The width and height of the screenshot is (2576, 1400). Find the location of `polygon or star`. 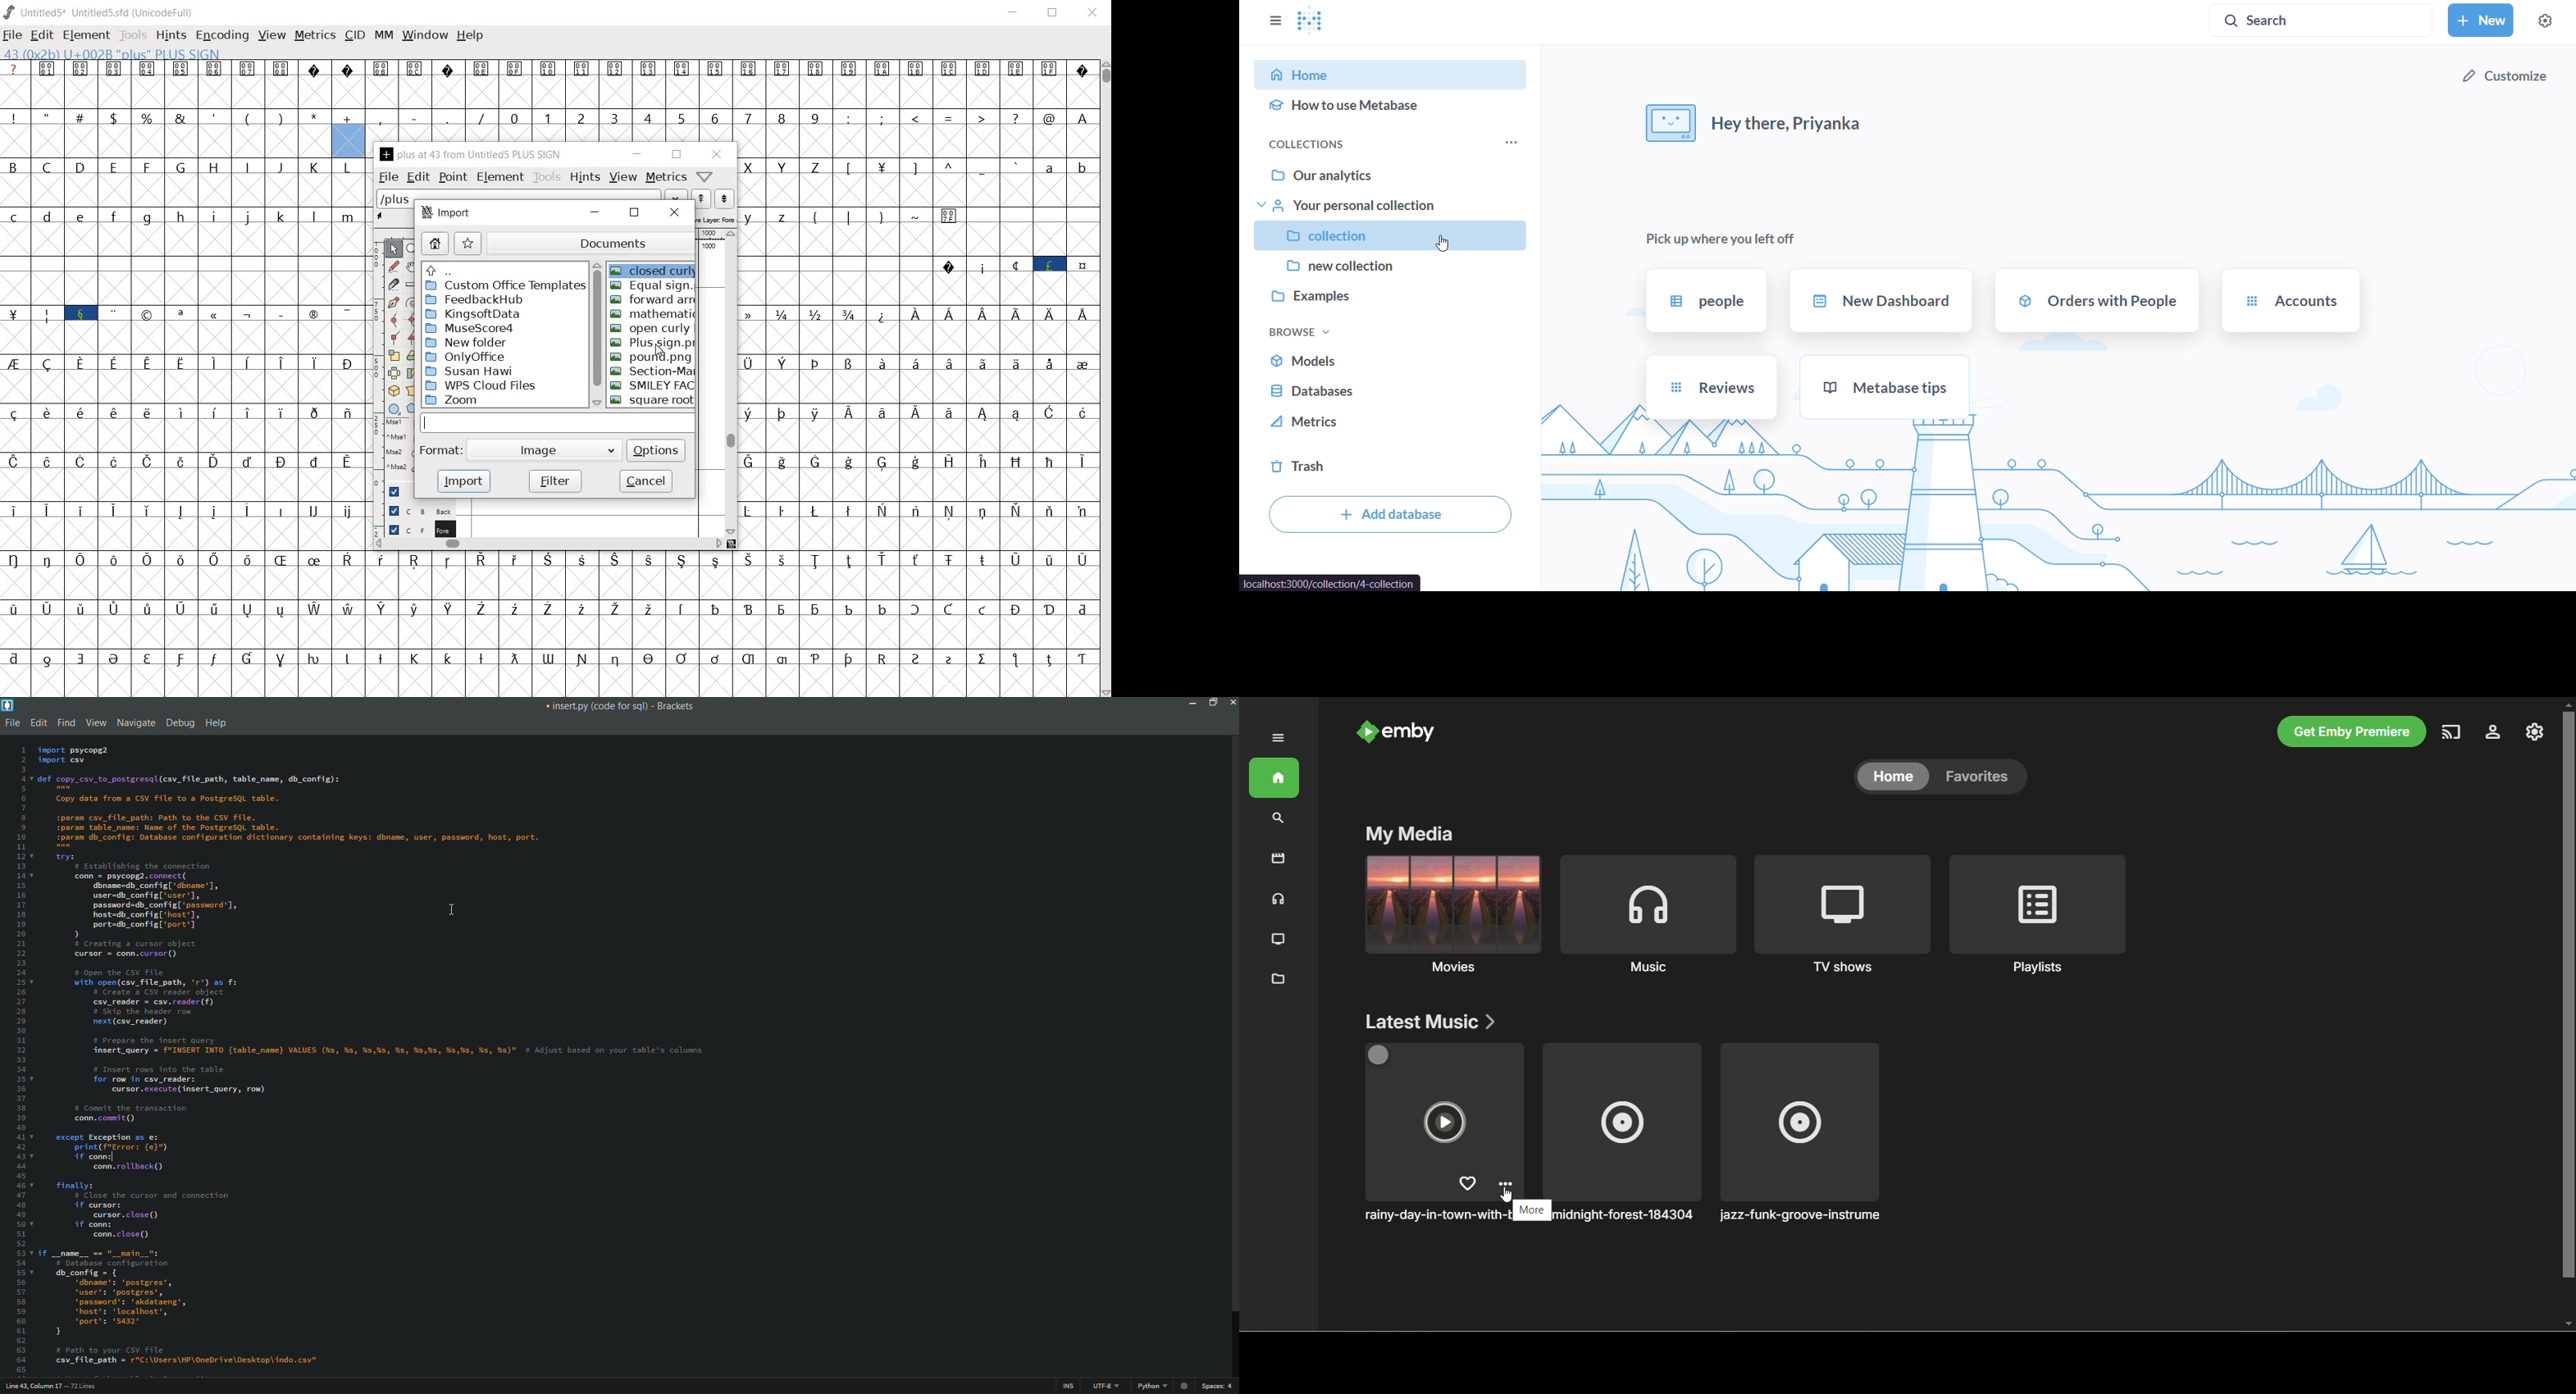

polygon or star is located at coordinates (413, 407).